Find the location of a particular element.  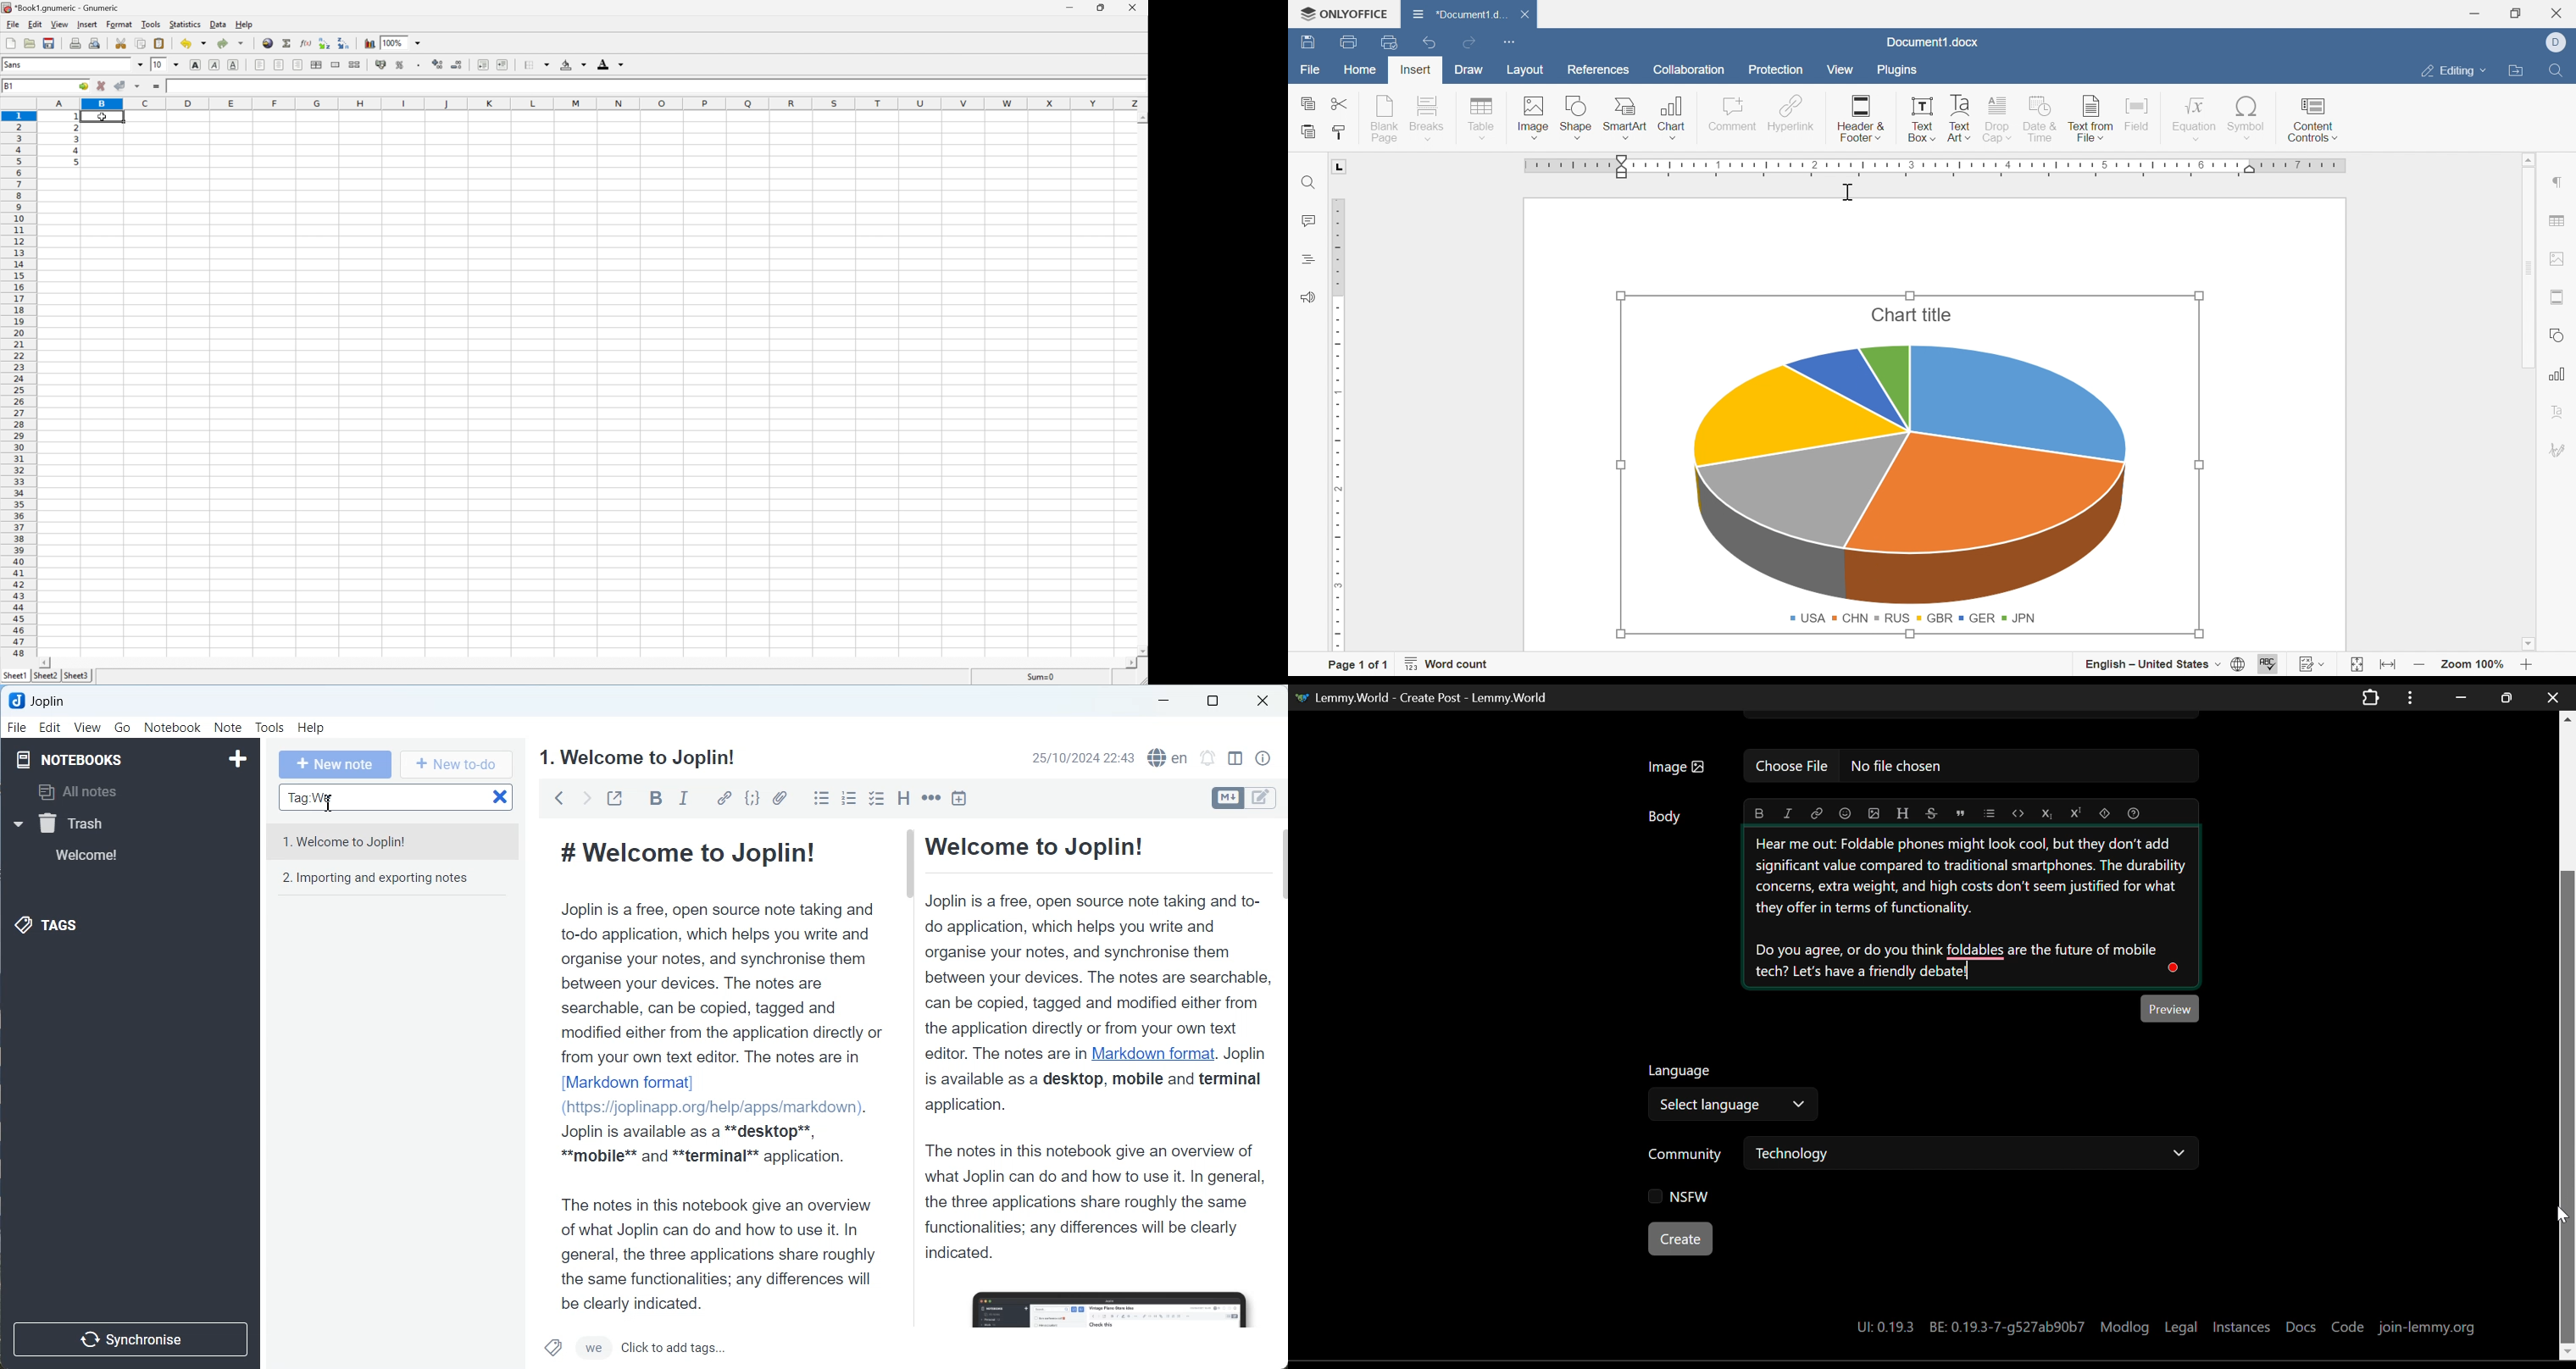

Document1.docx is located at coordinates (1463, 15).